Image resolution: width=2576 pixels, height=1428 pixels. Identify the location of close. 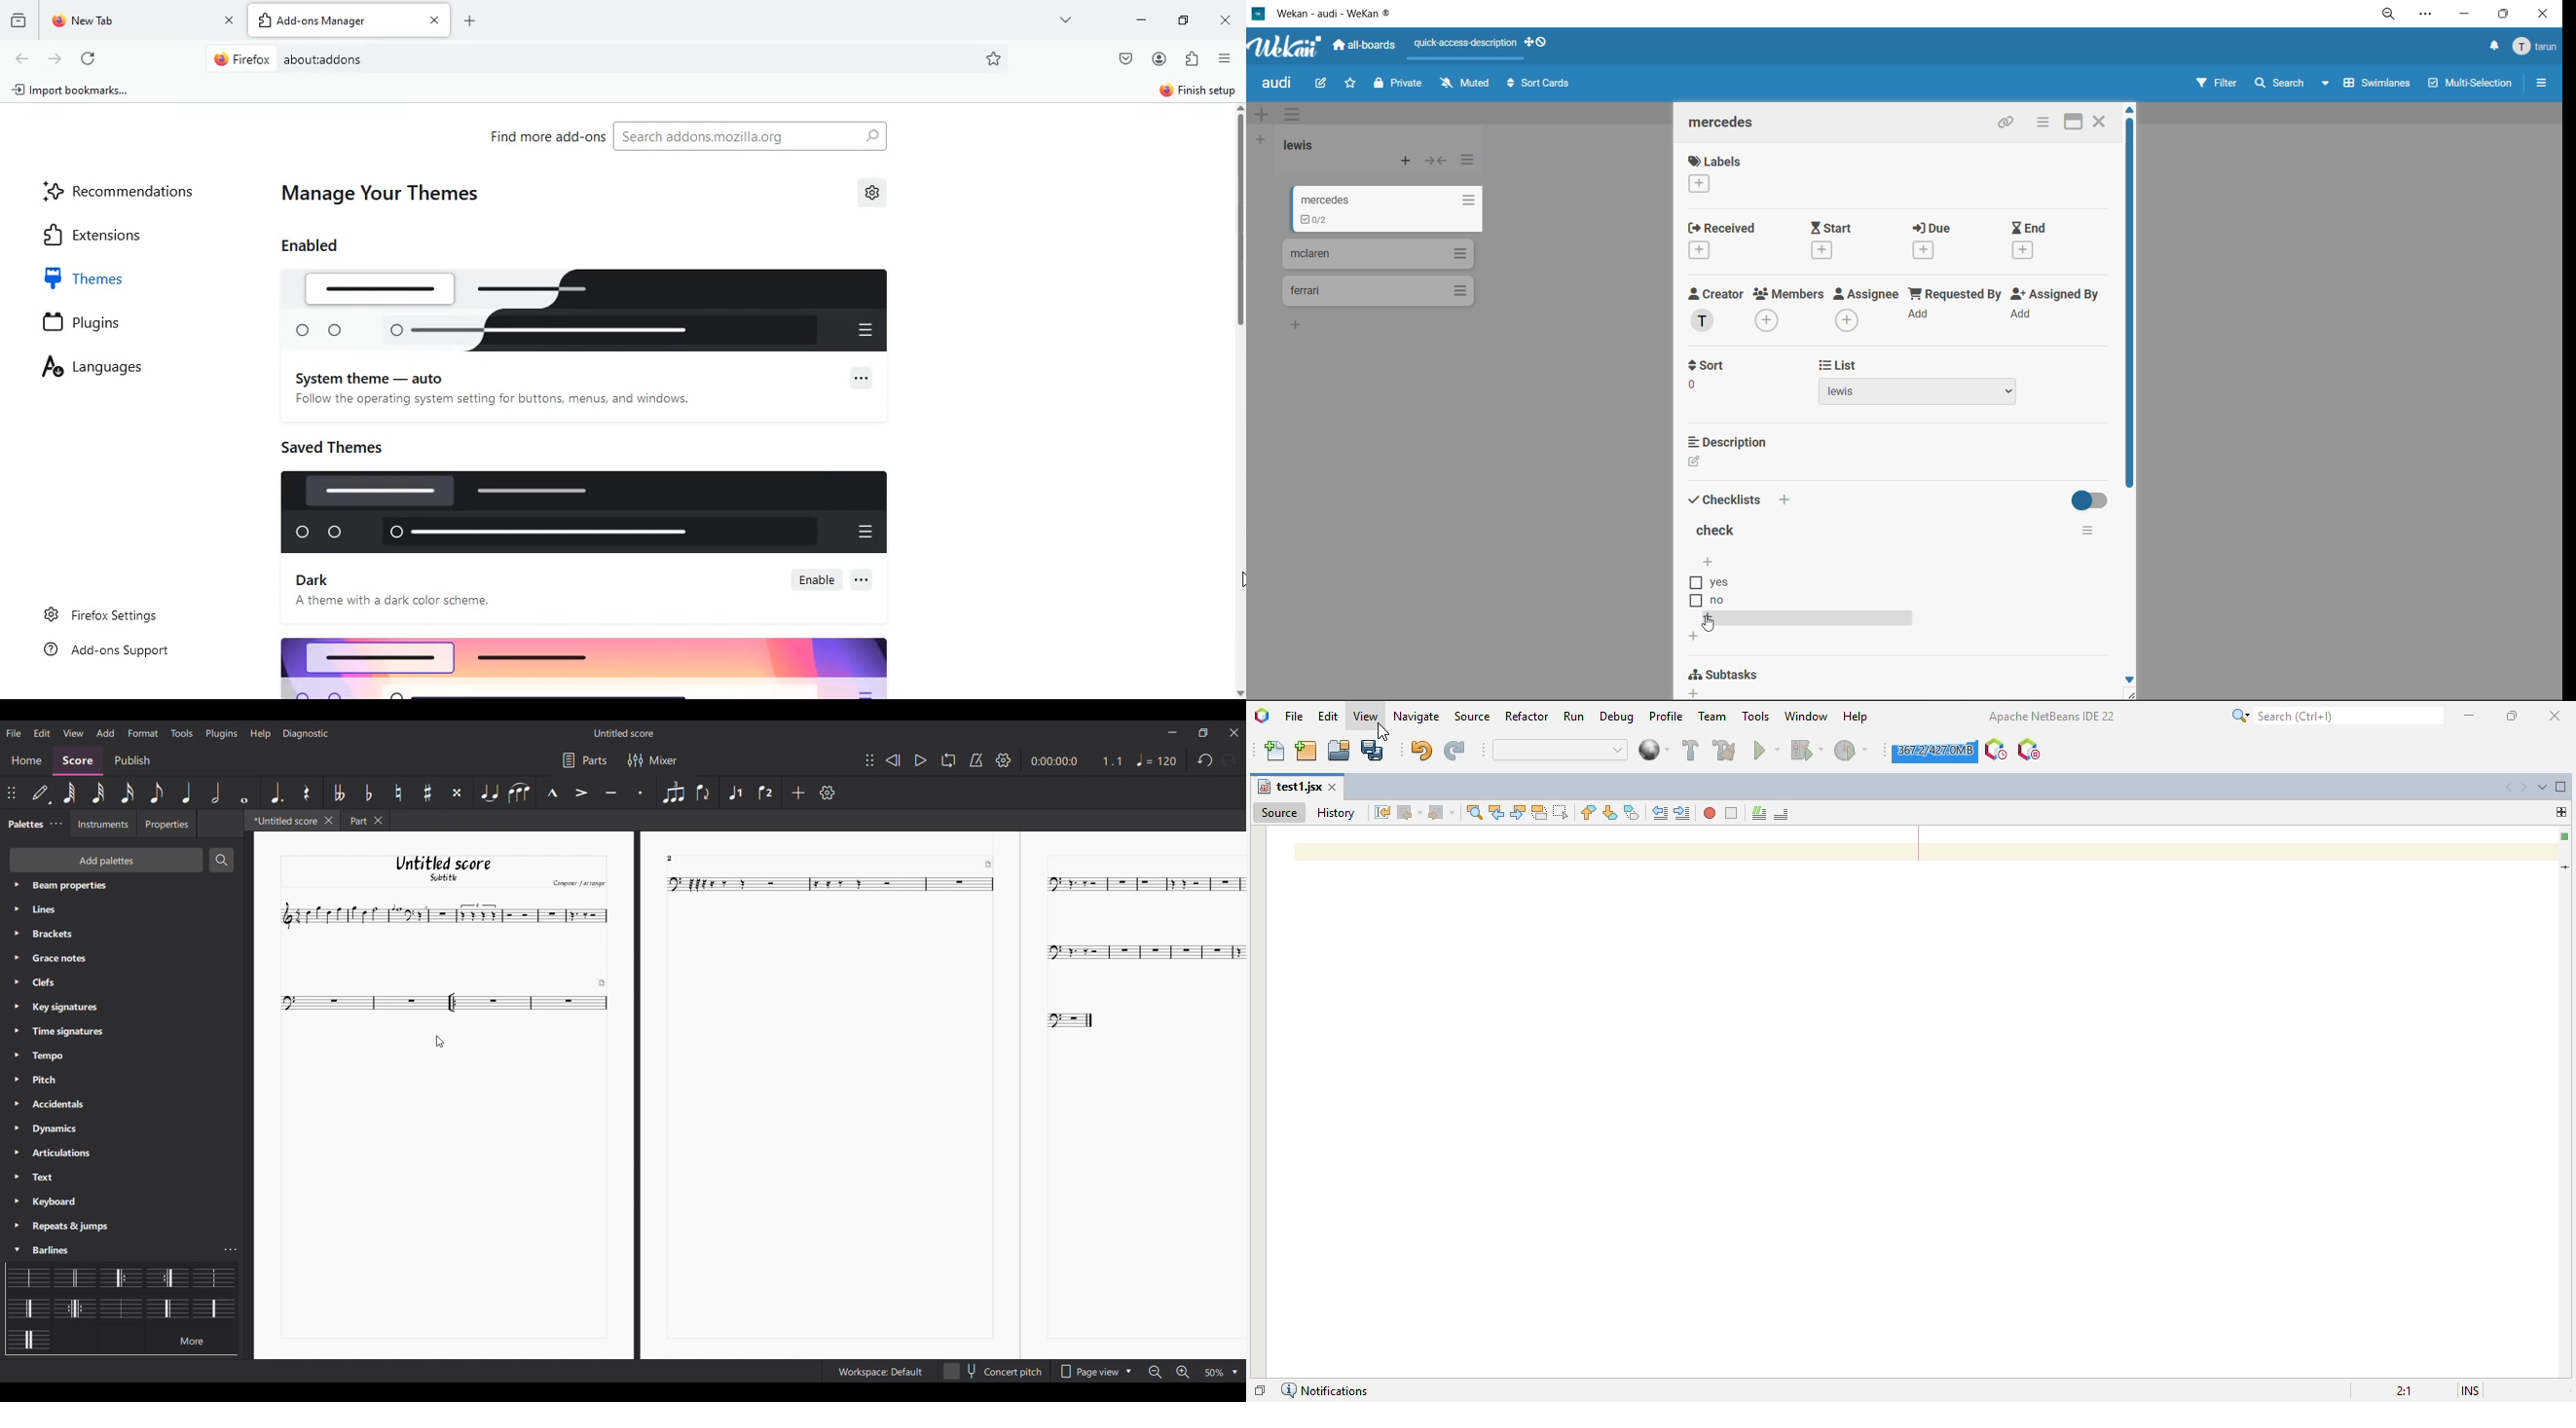
(2104, 121).